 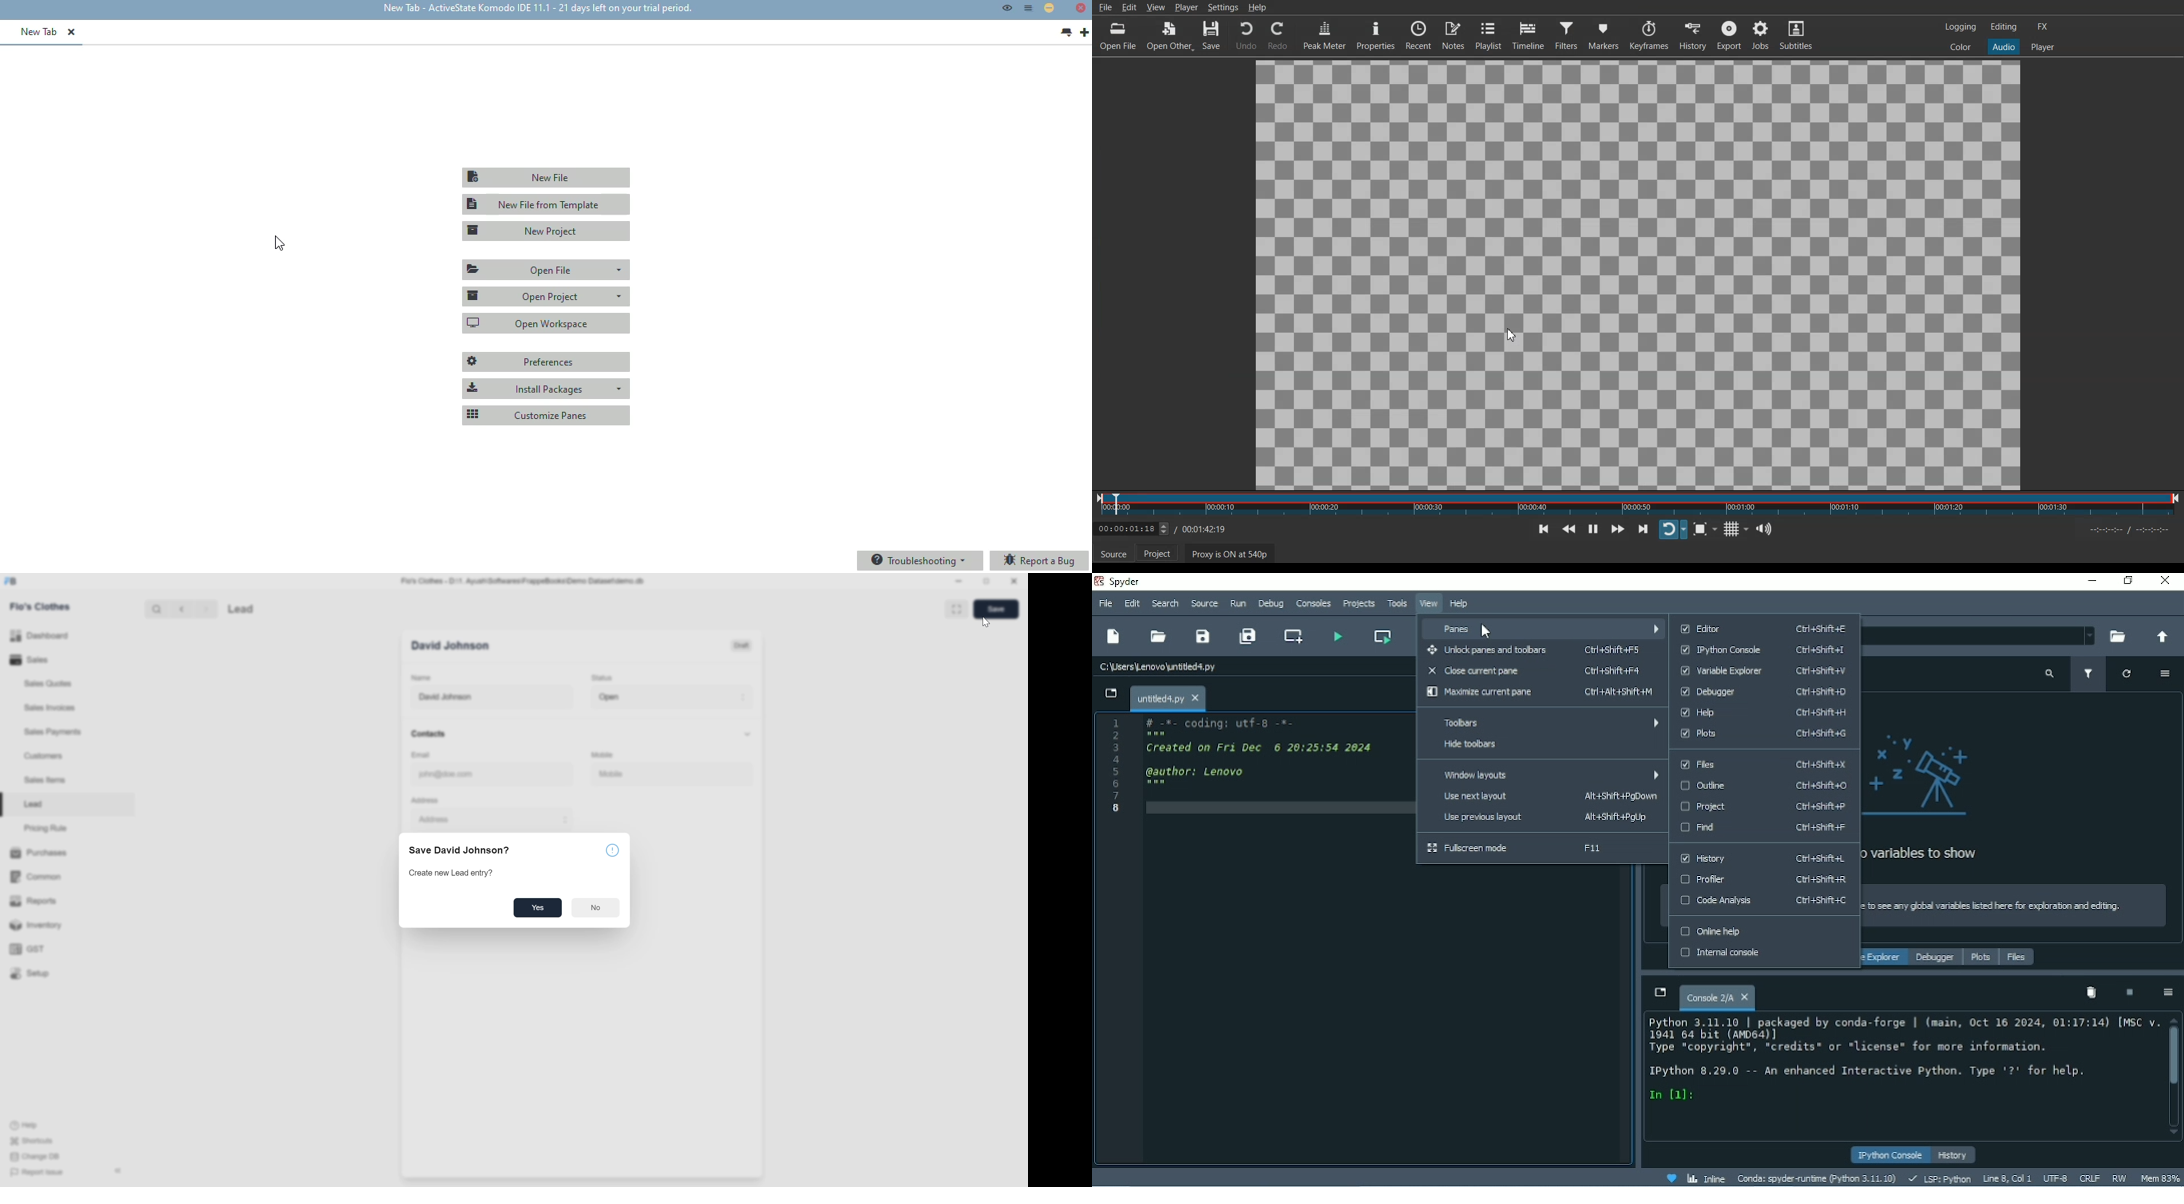 I want to click on Open Other, so click(x=1170, y=35).